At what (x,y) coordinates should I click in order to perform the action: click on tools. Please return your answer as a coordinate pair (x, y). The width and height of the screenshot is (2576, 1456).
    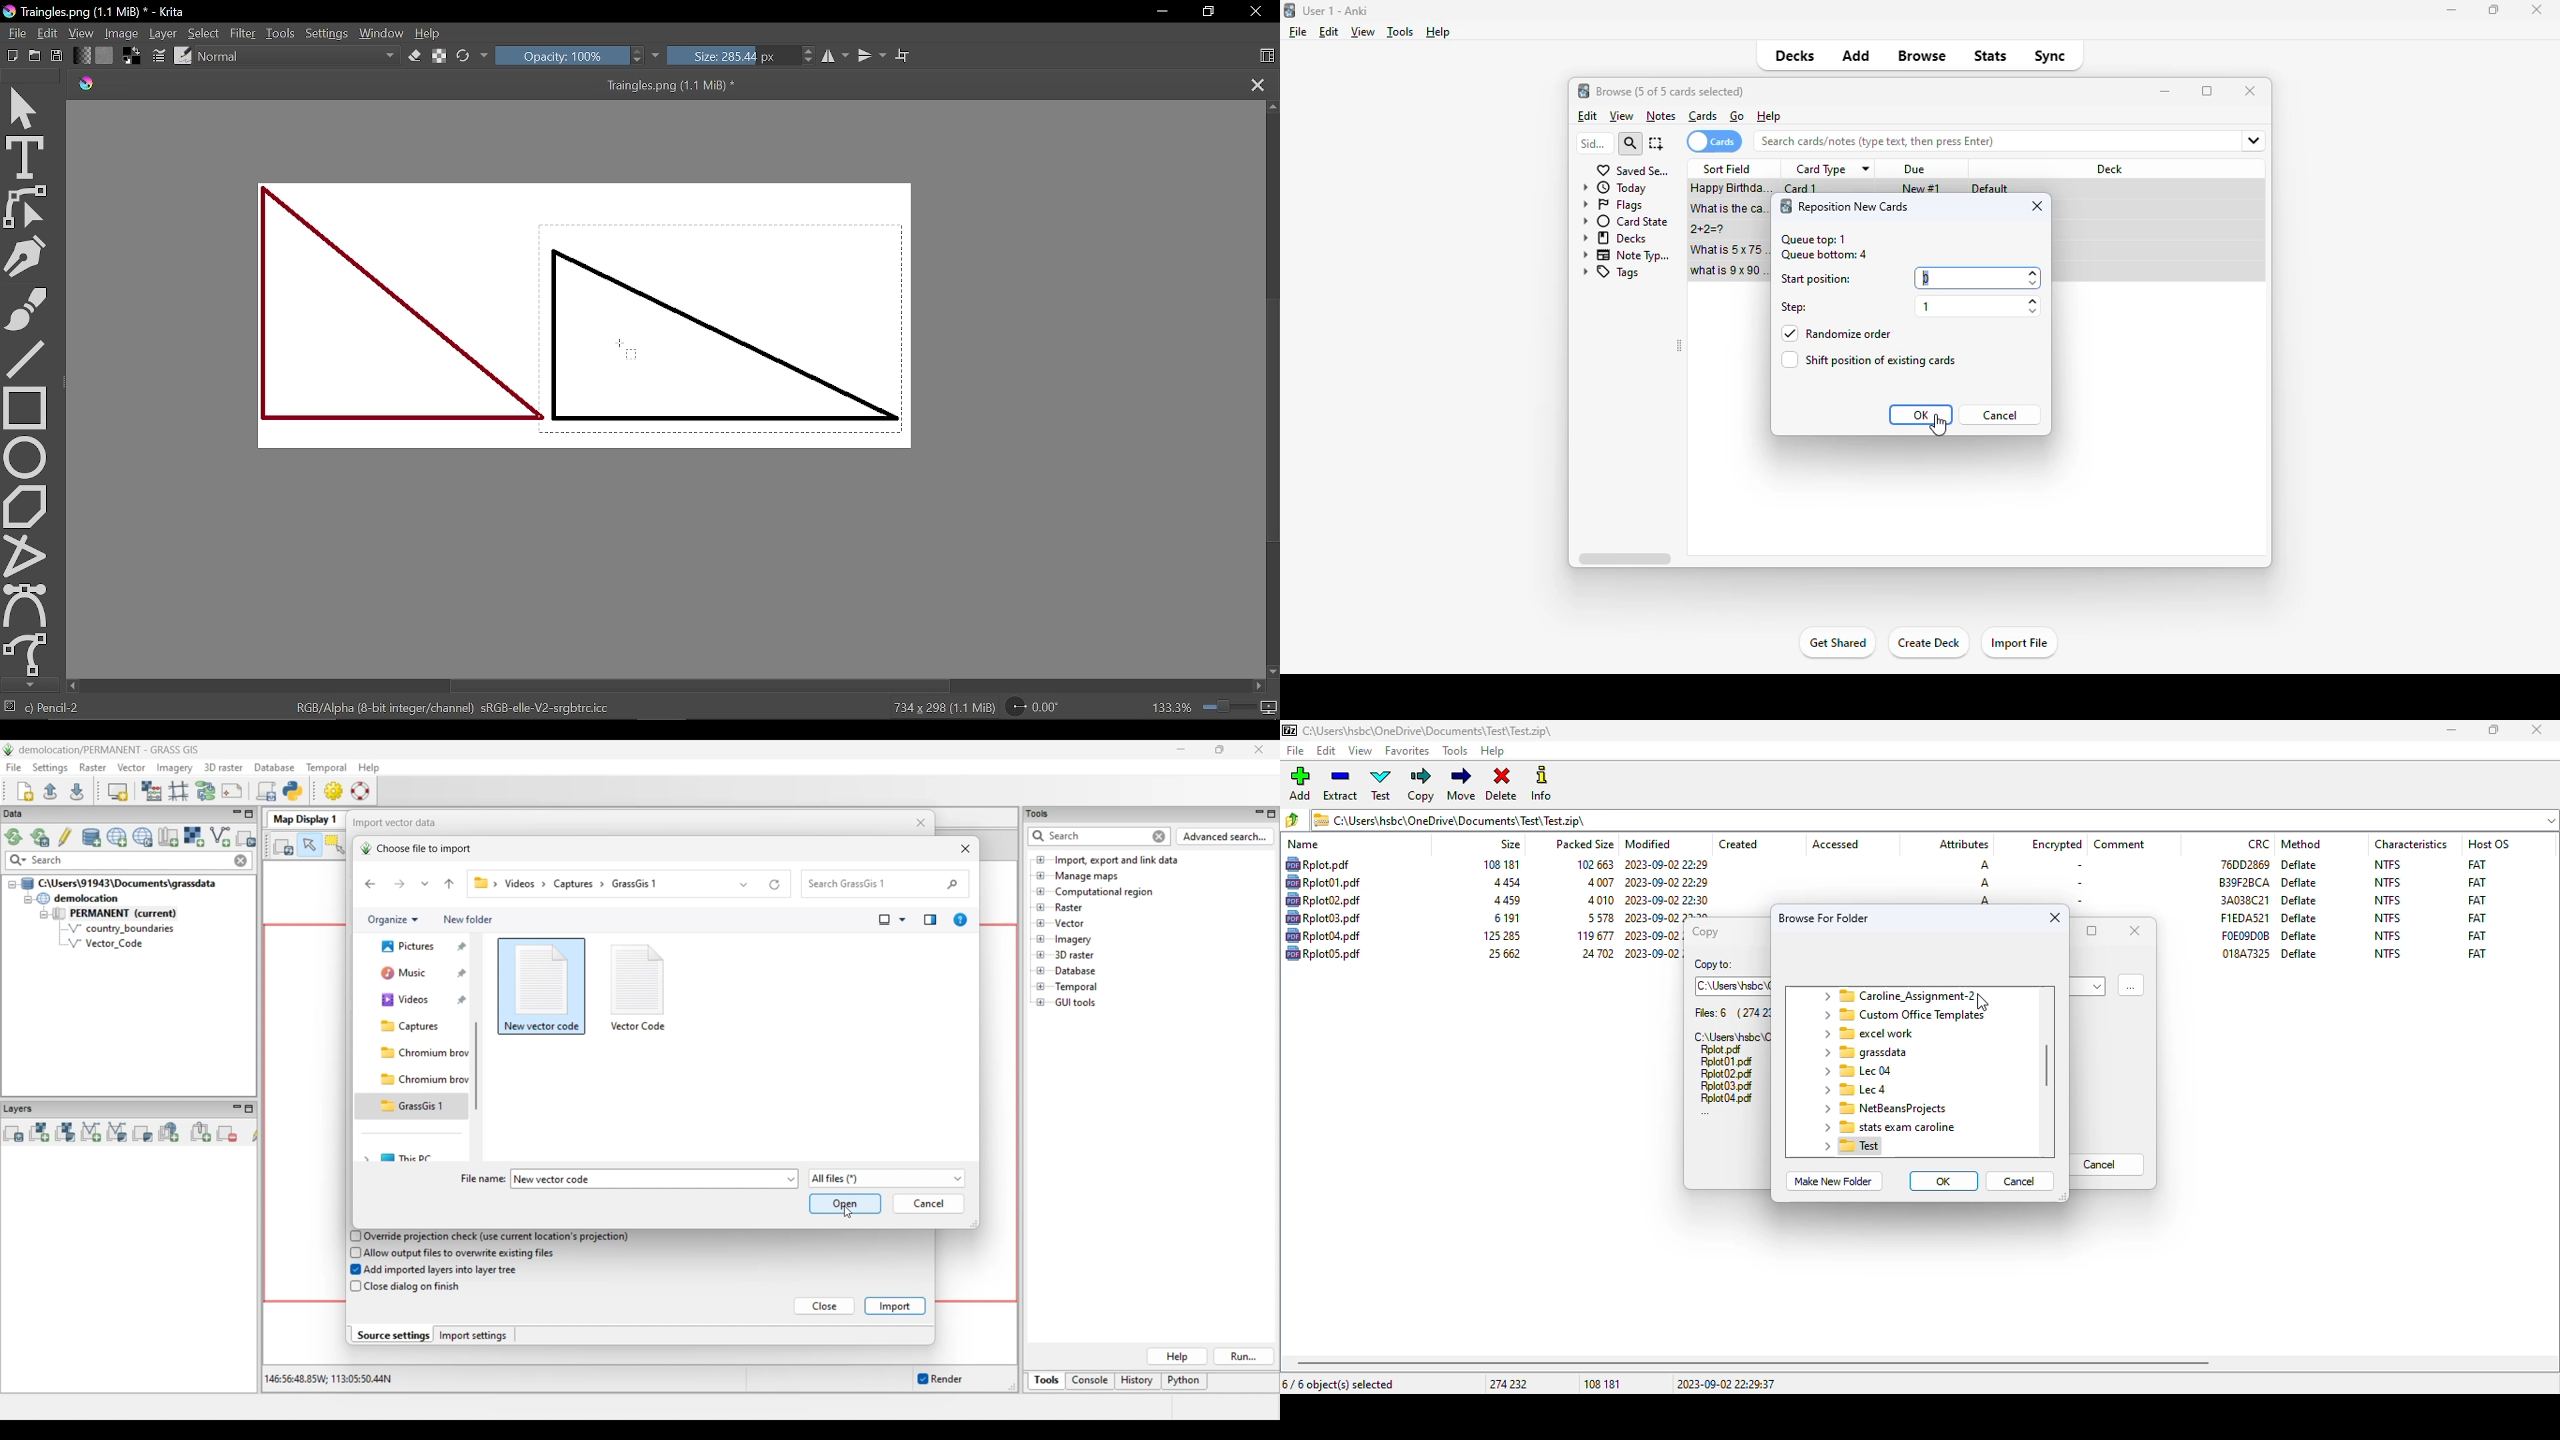
    Looking at the image, I should click on (1456, 752).